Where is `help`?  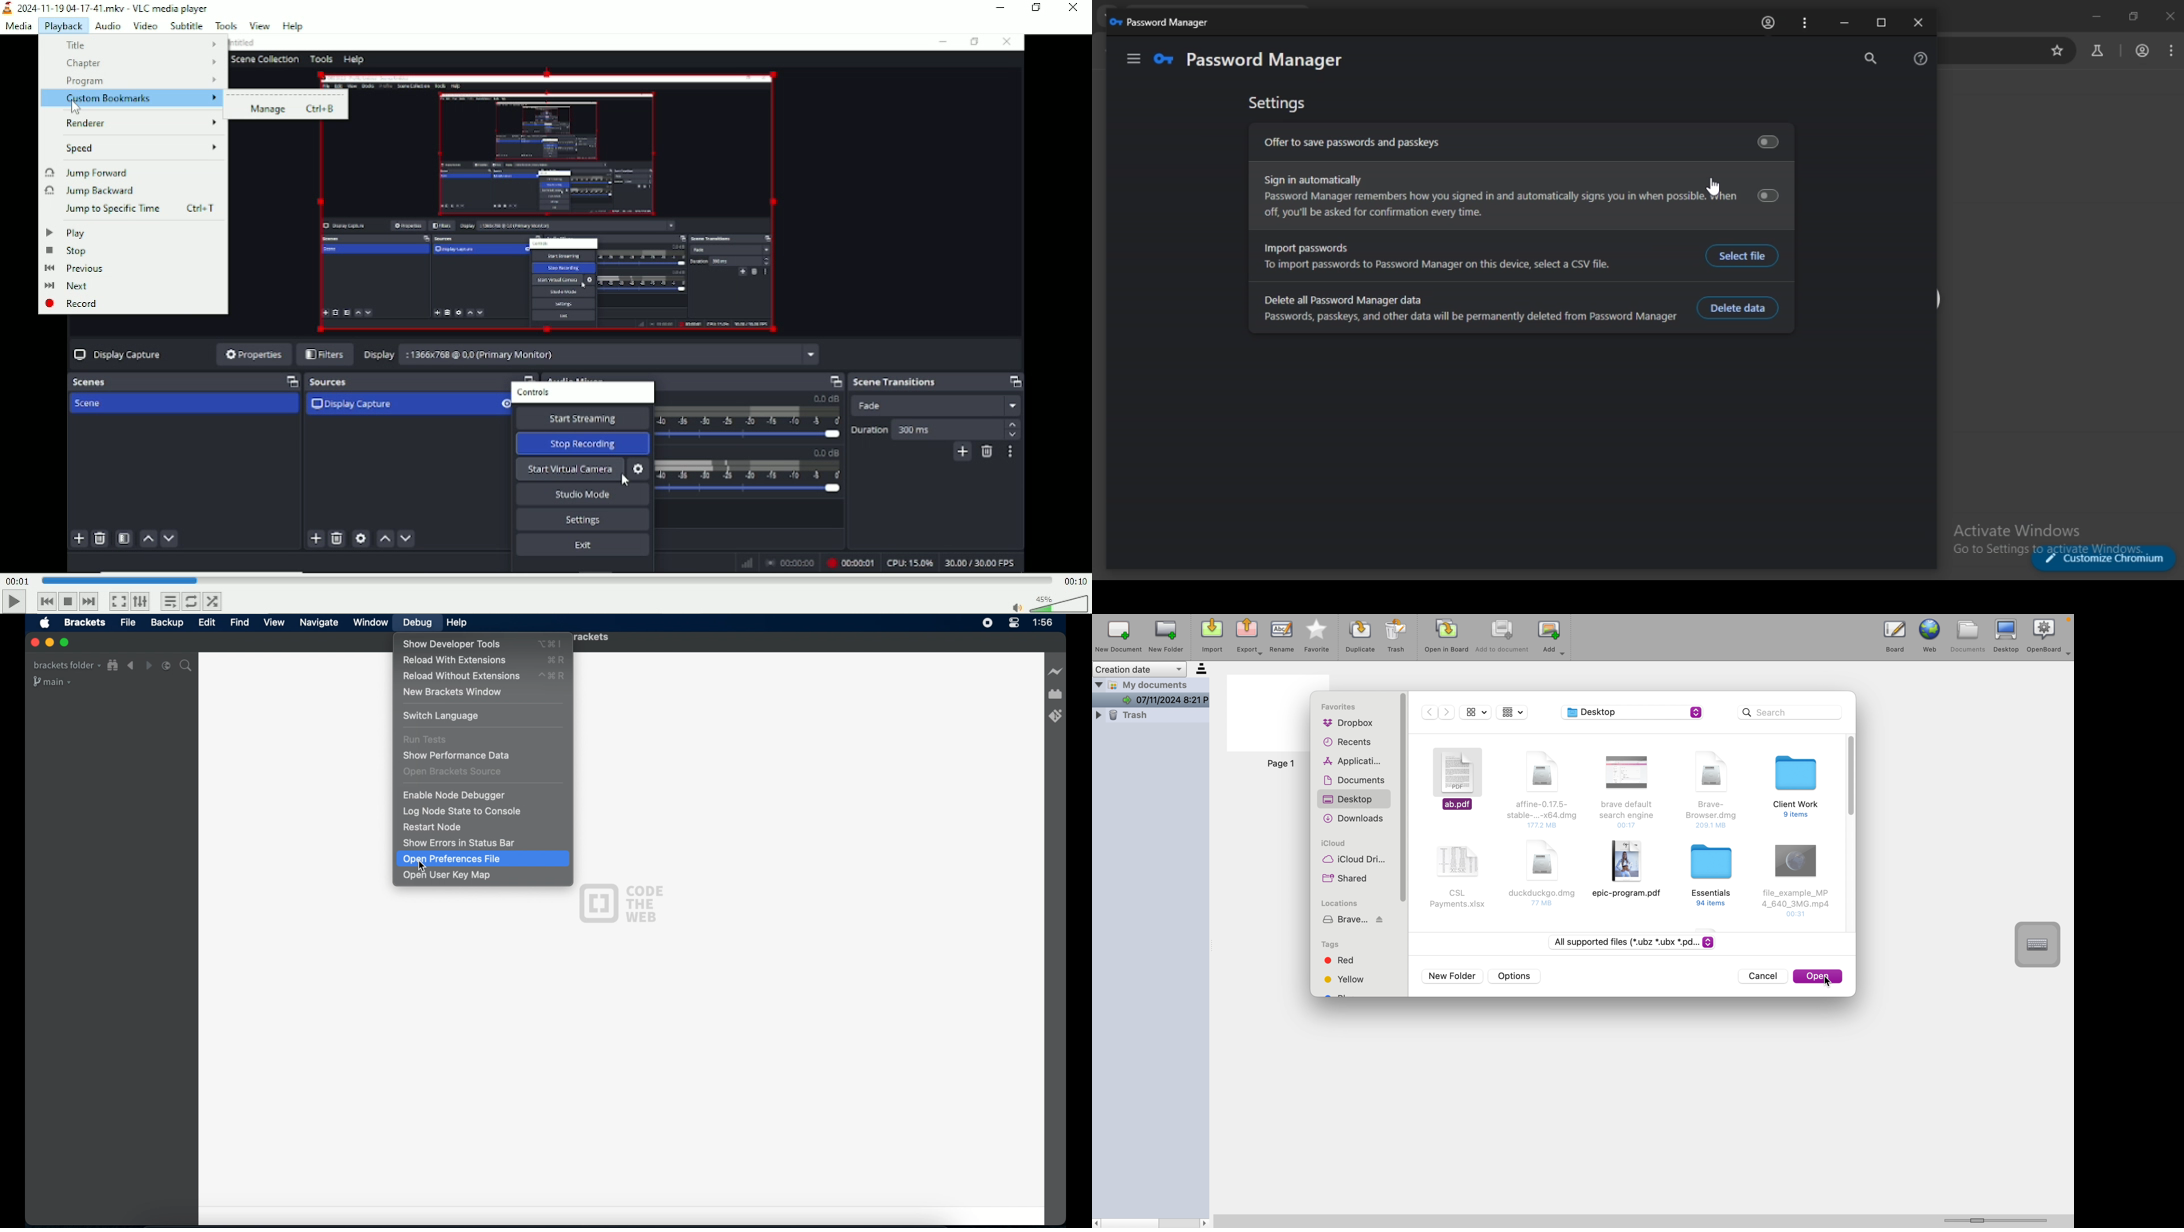 help is located at coordinates (295, 25).